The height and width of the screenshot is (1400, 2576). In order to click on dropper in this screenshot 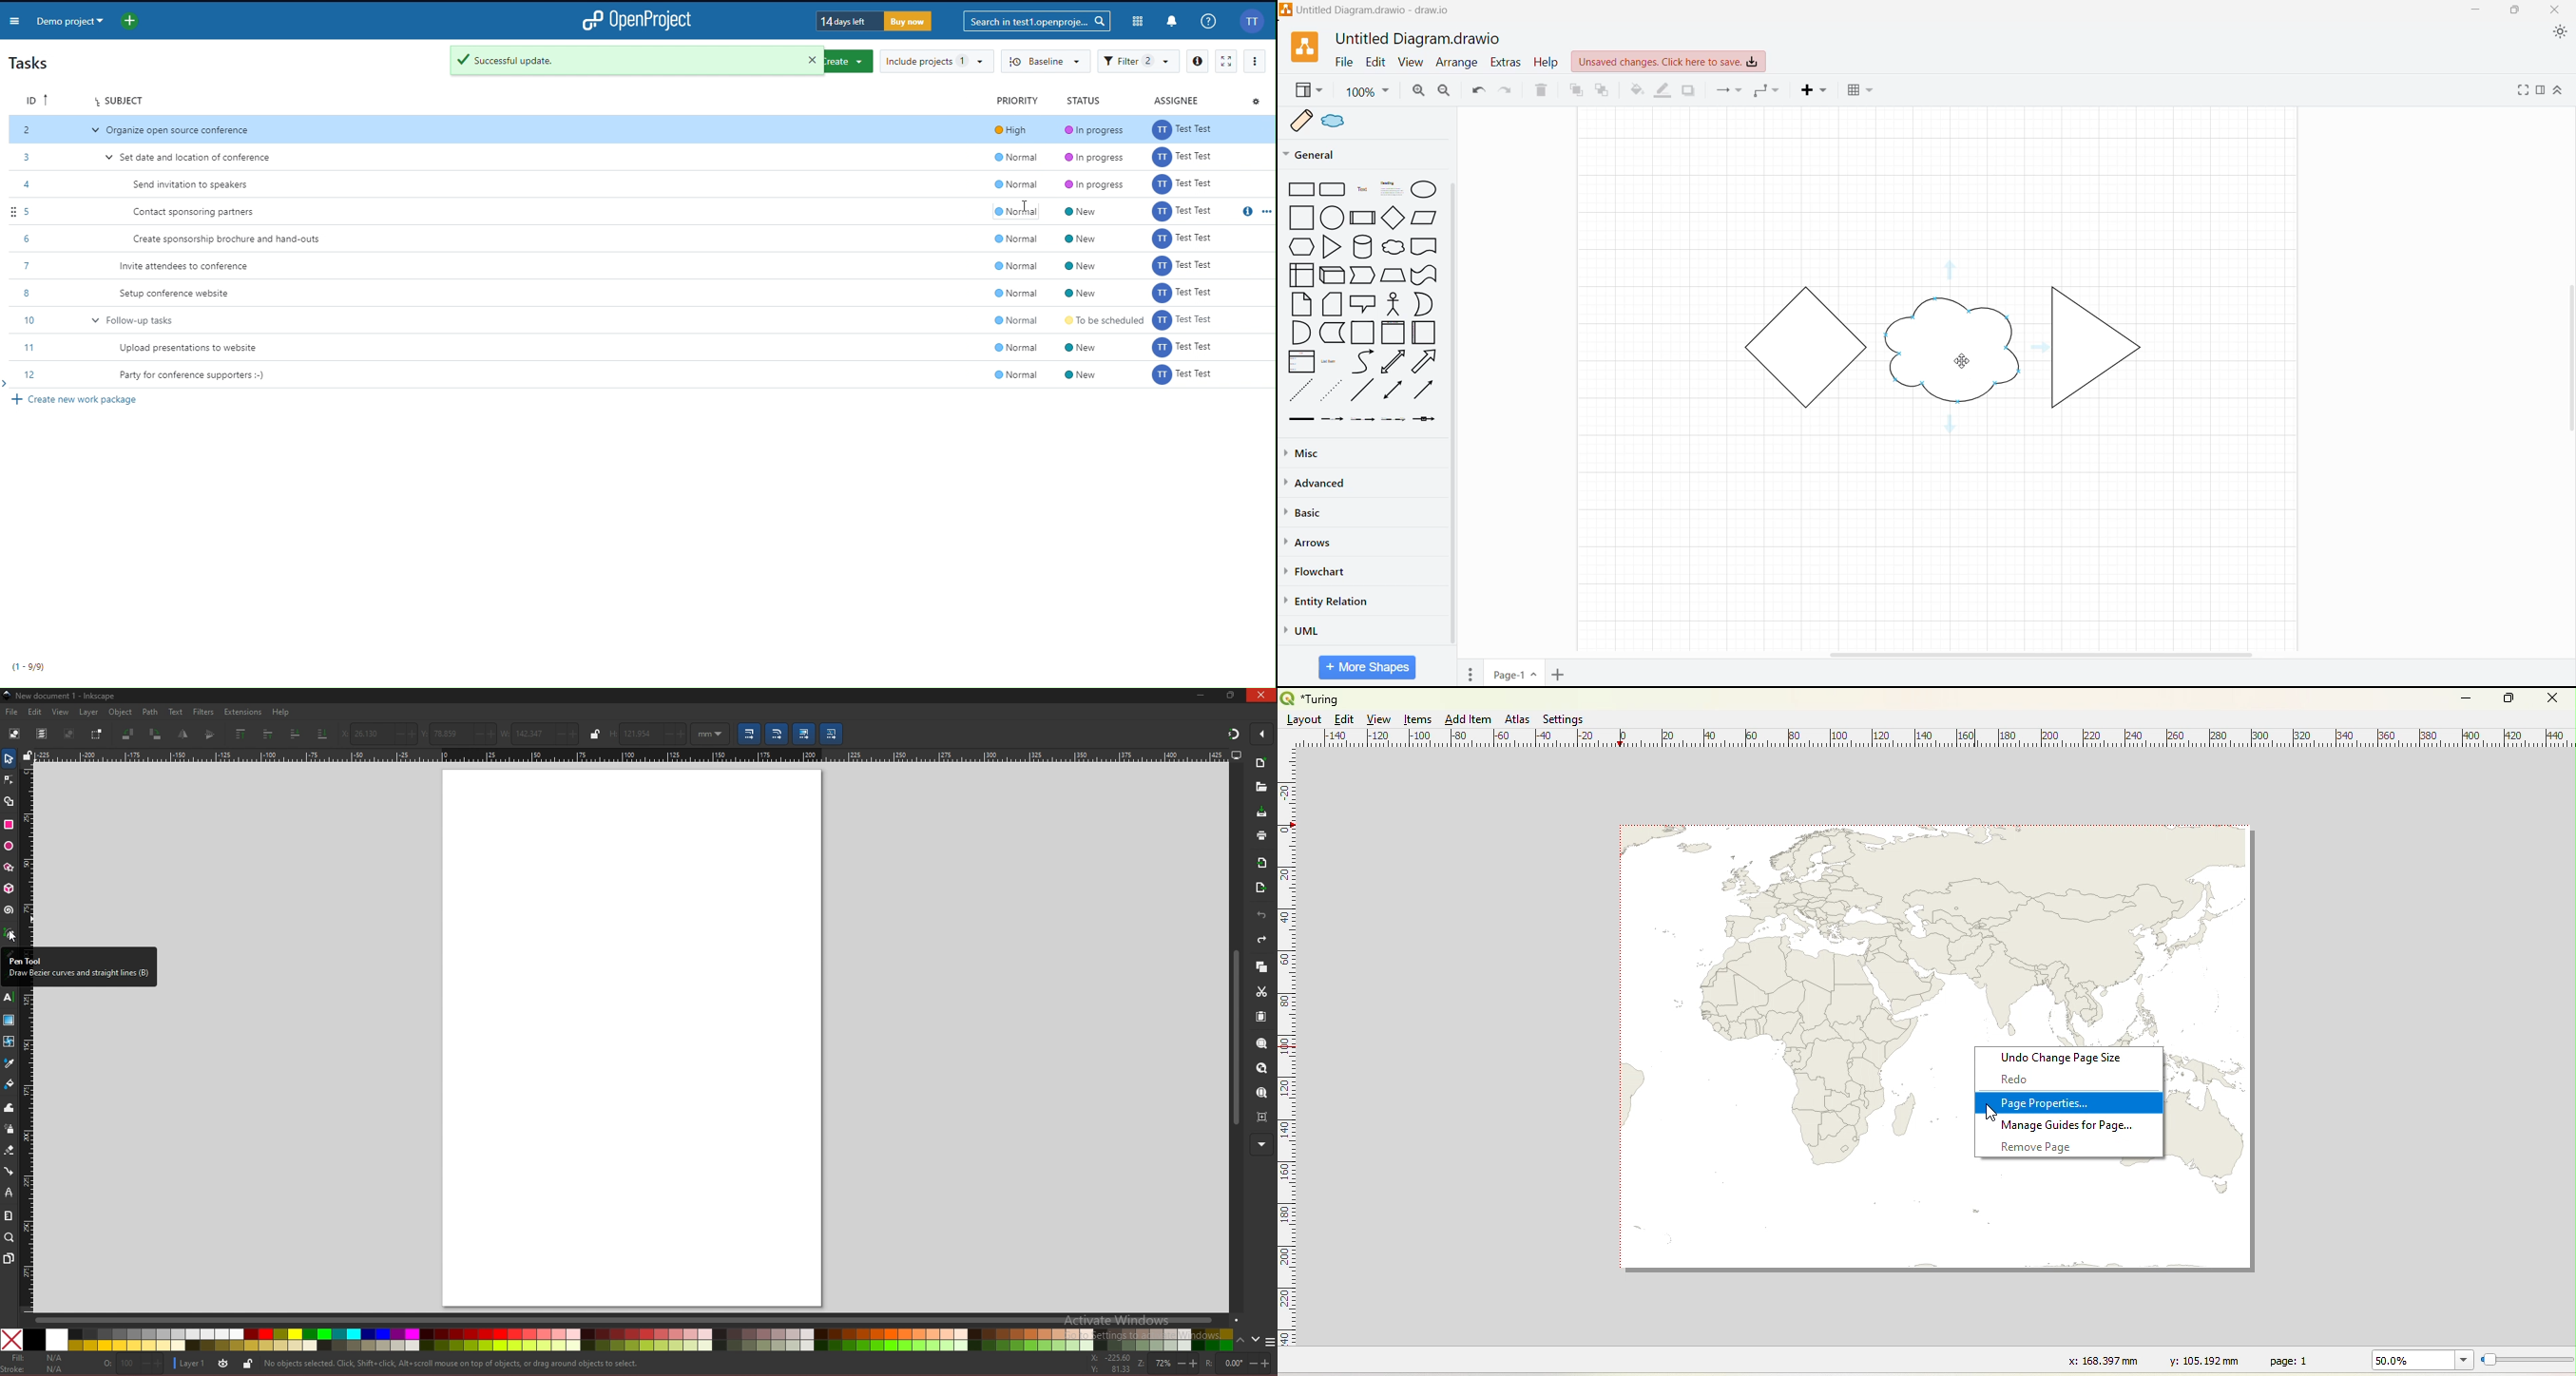, I will do `click(9, 1064)`.